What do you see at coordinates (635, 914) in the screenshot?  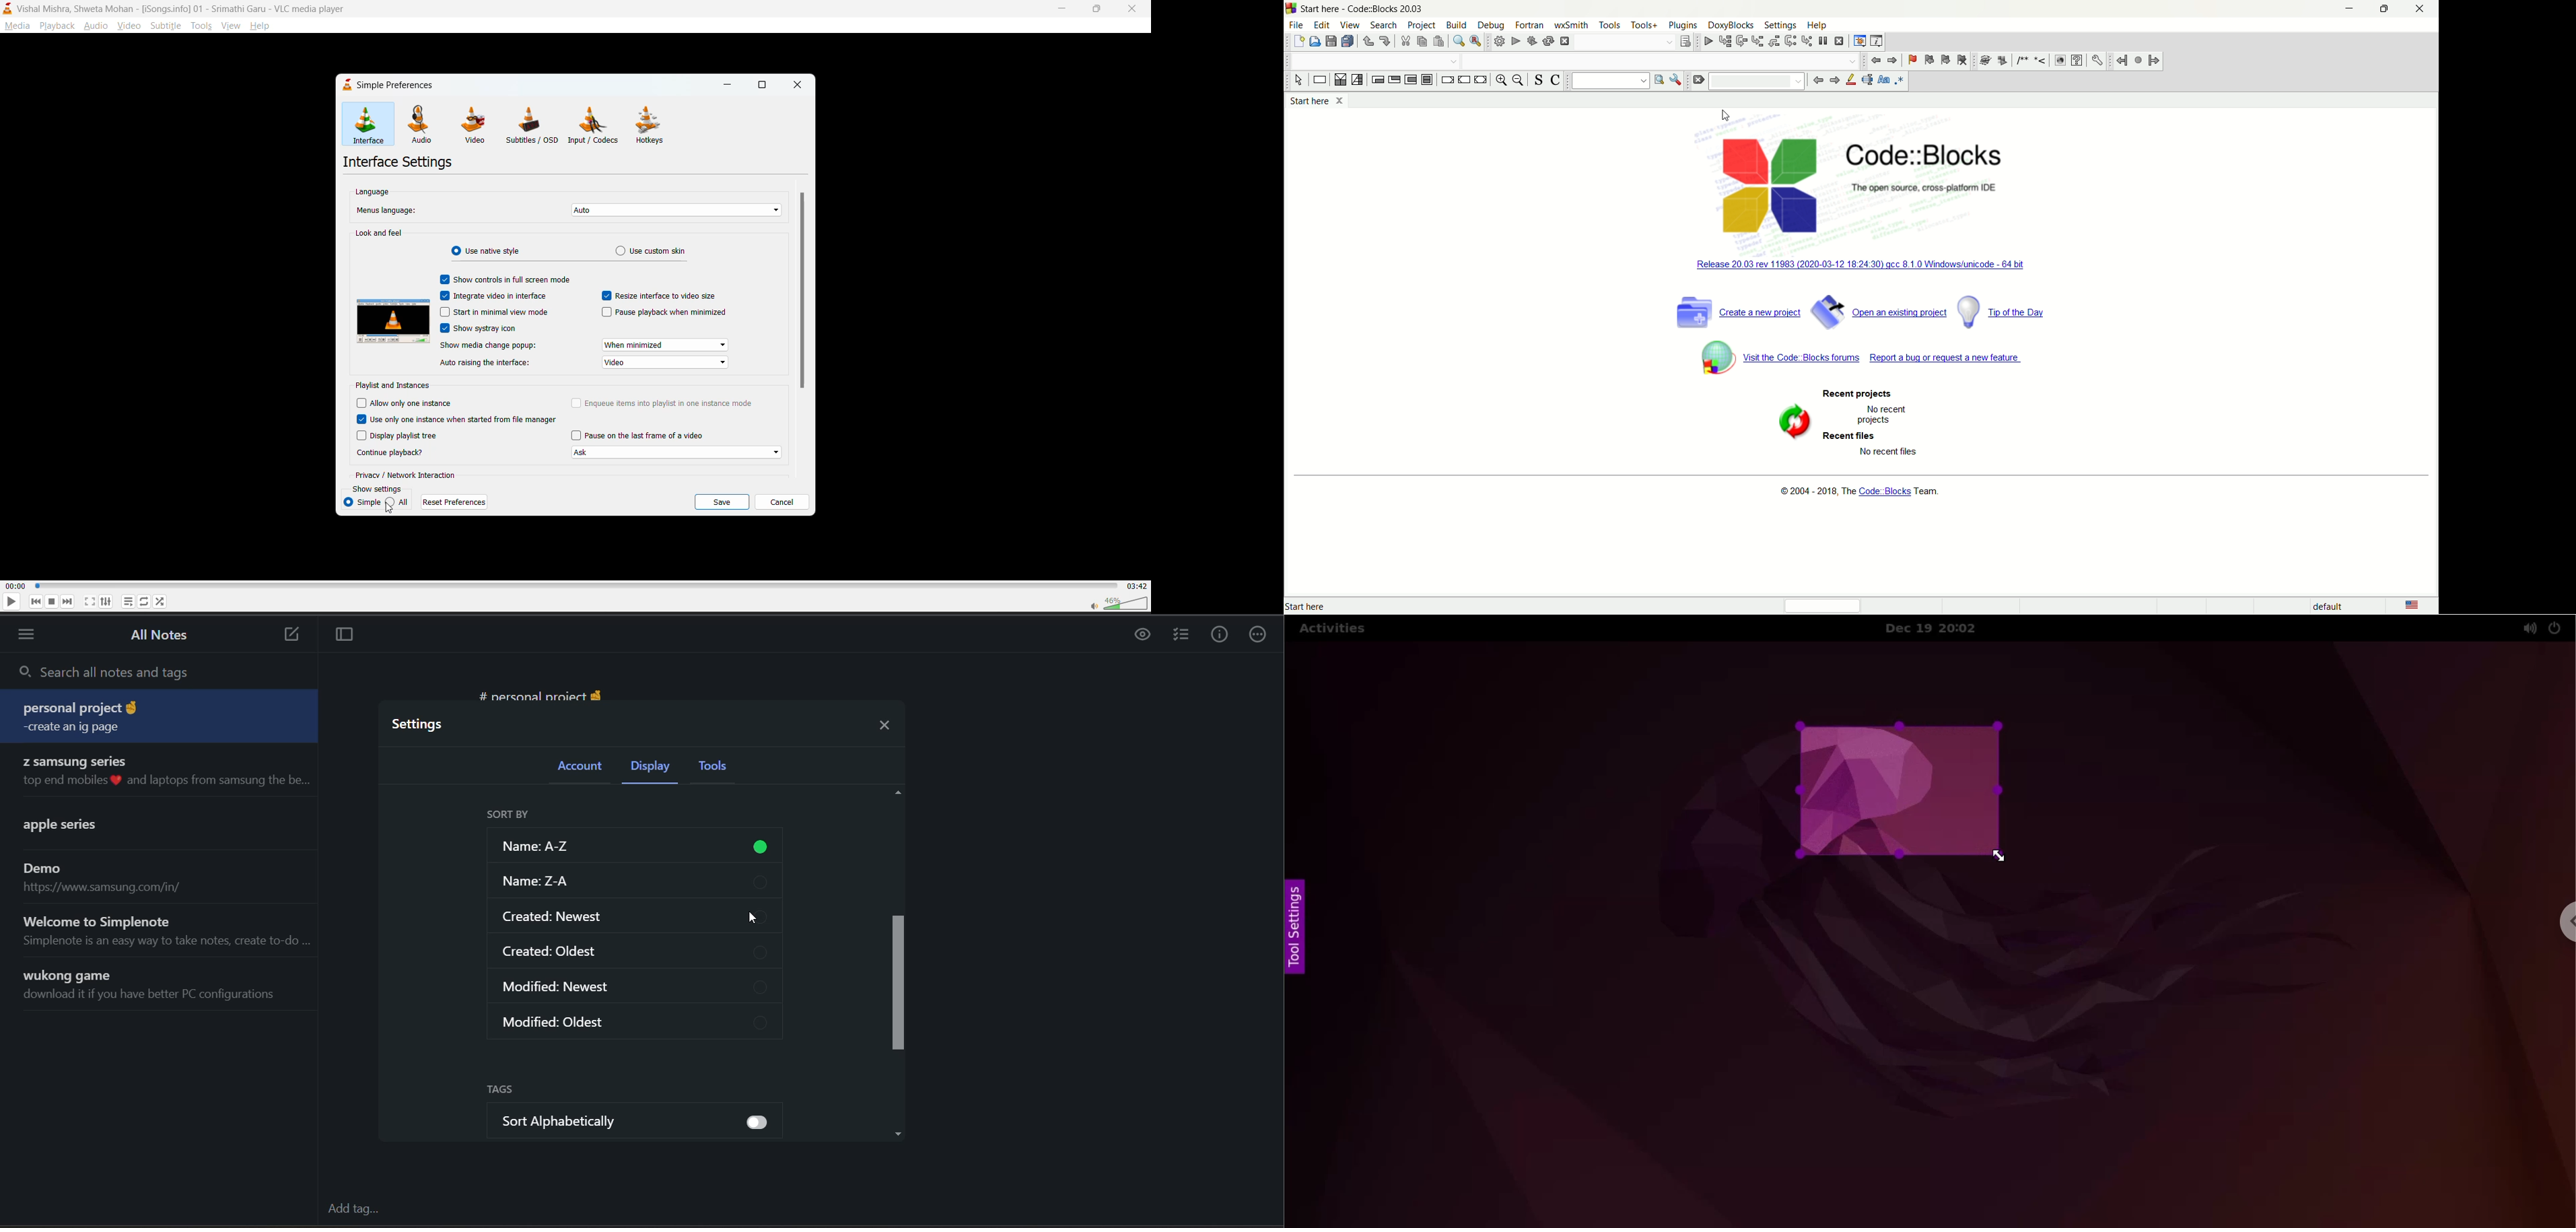 I see `created newest` at bounding box center [635, 914].